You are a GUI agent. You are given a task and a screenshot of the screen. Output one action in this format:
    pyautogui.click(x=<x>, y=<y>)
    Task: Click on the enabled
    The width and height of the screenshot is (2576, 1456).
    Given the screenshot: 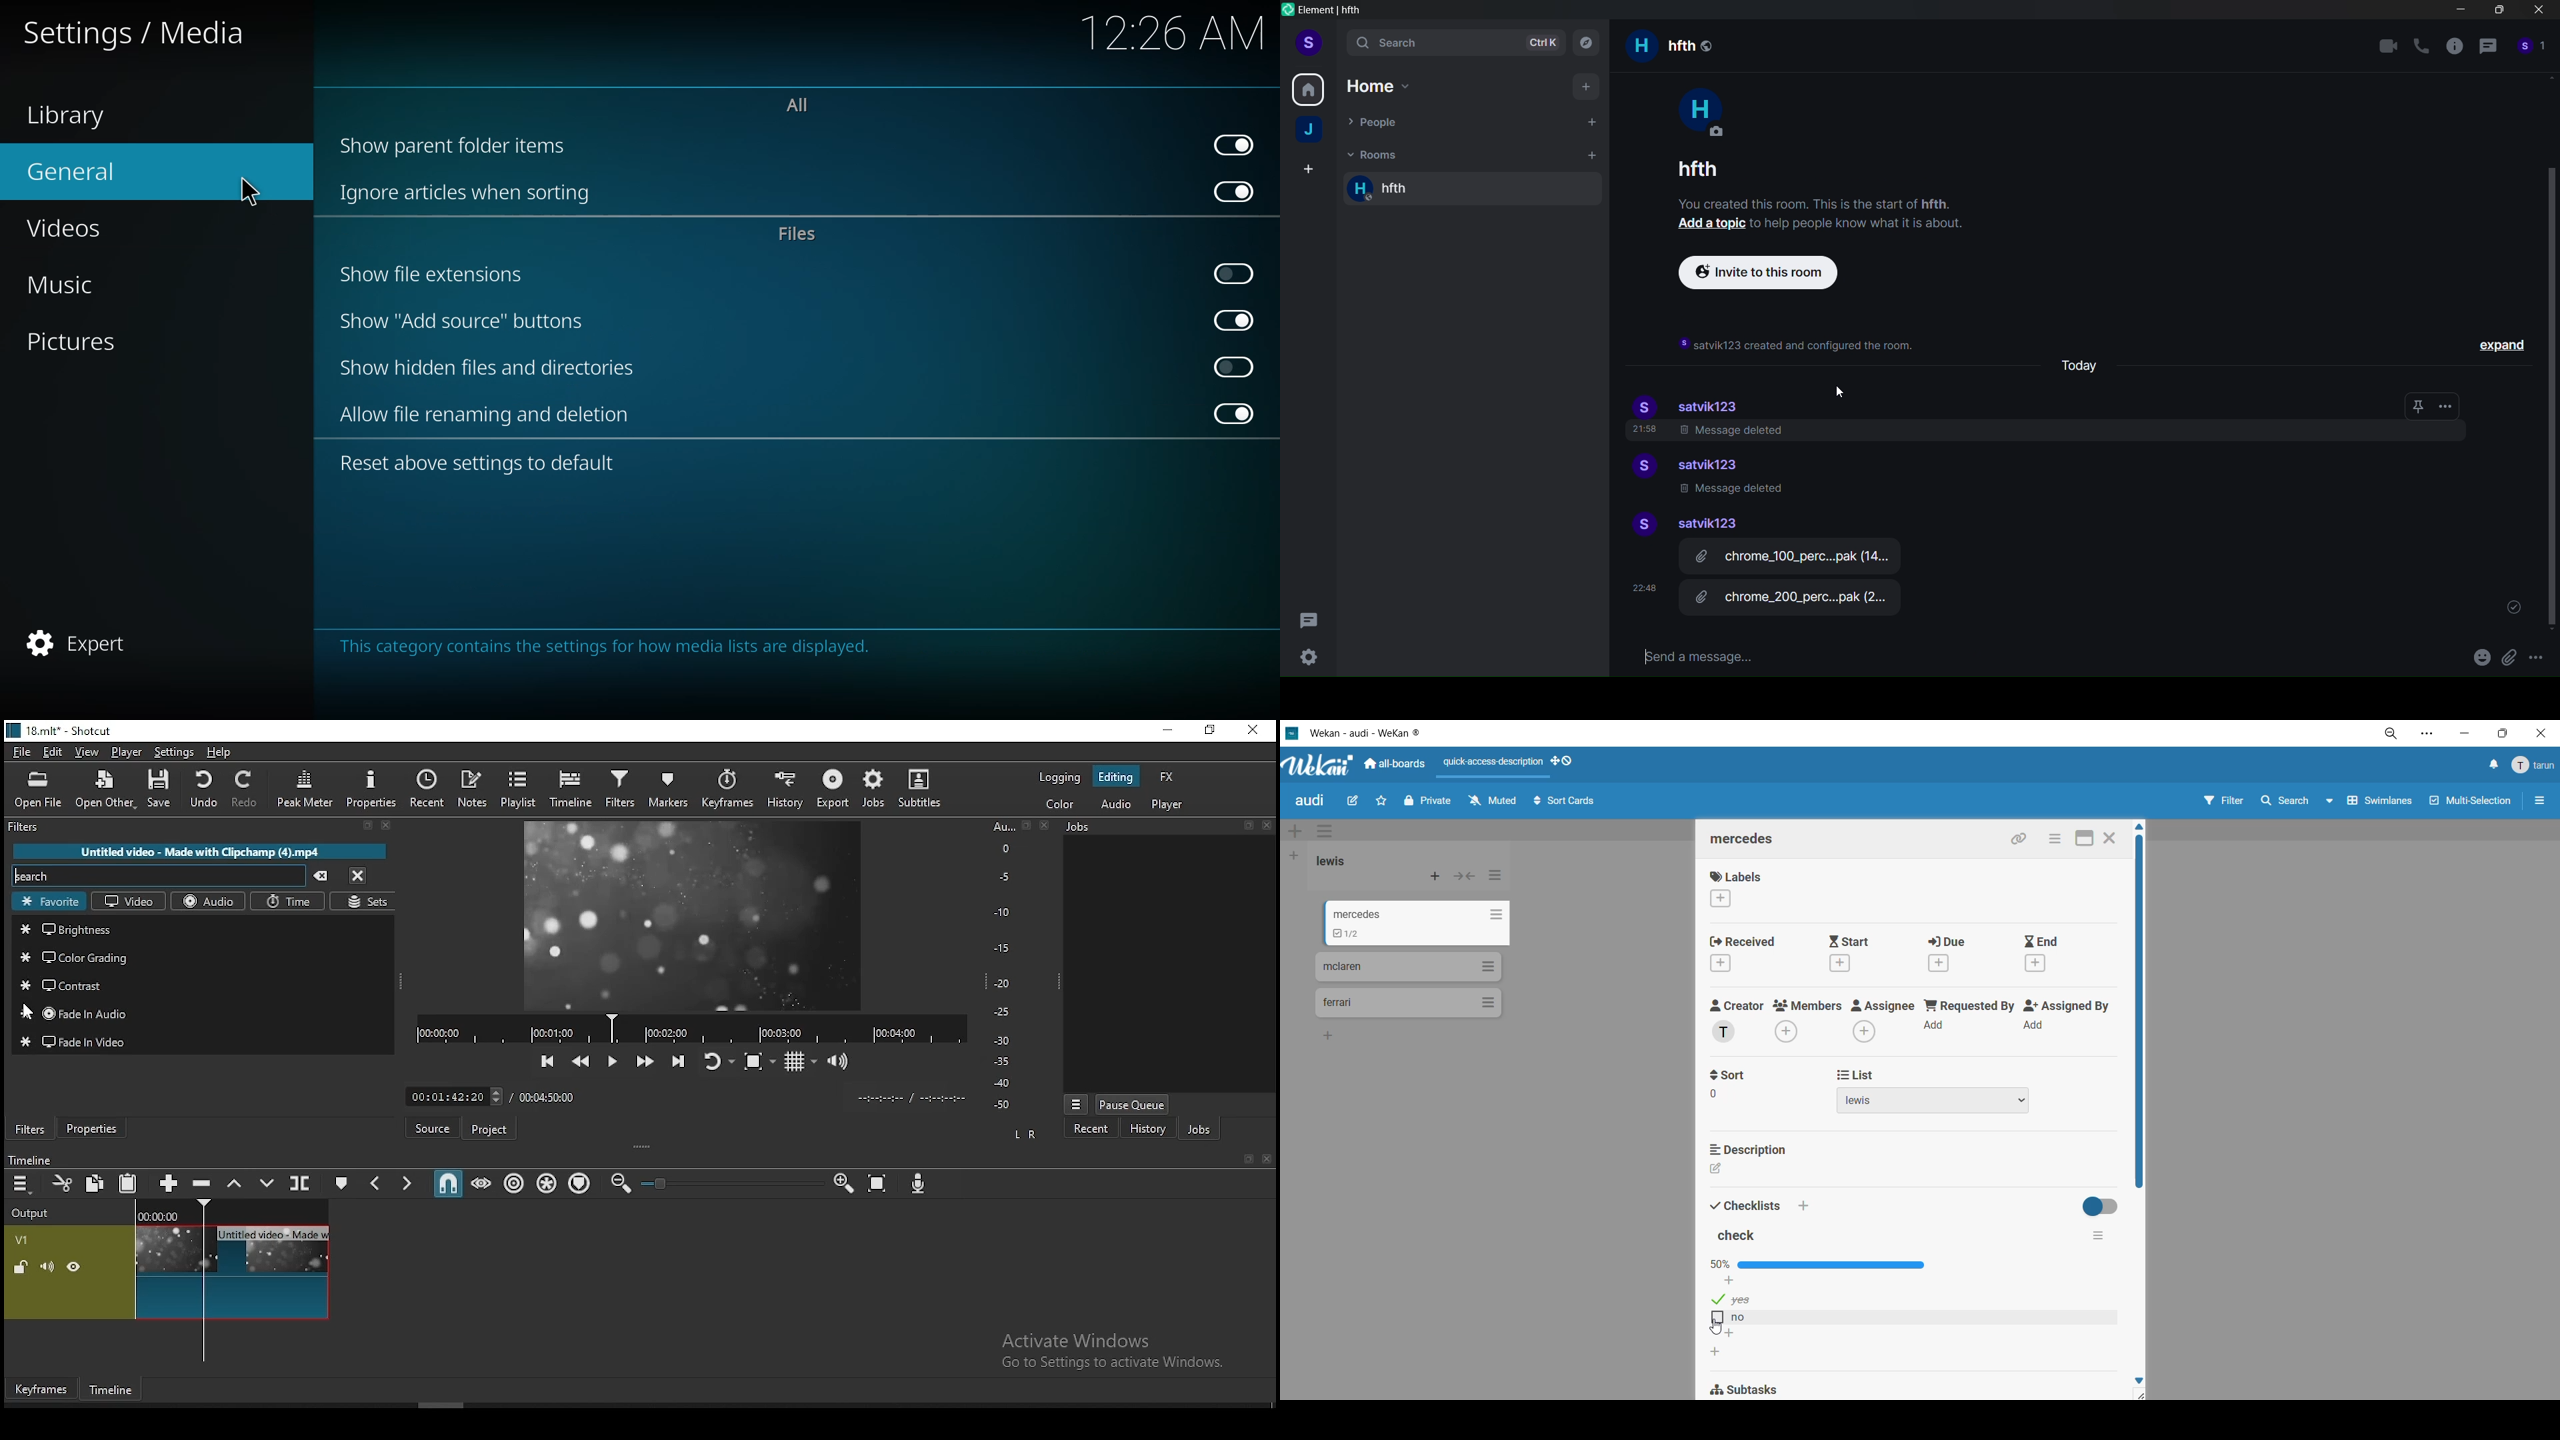 What is the action you would take?
    pyautogui.click(x=1236, y=320)
    